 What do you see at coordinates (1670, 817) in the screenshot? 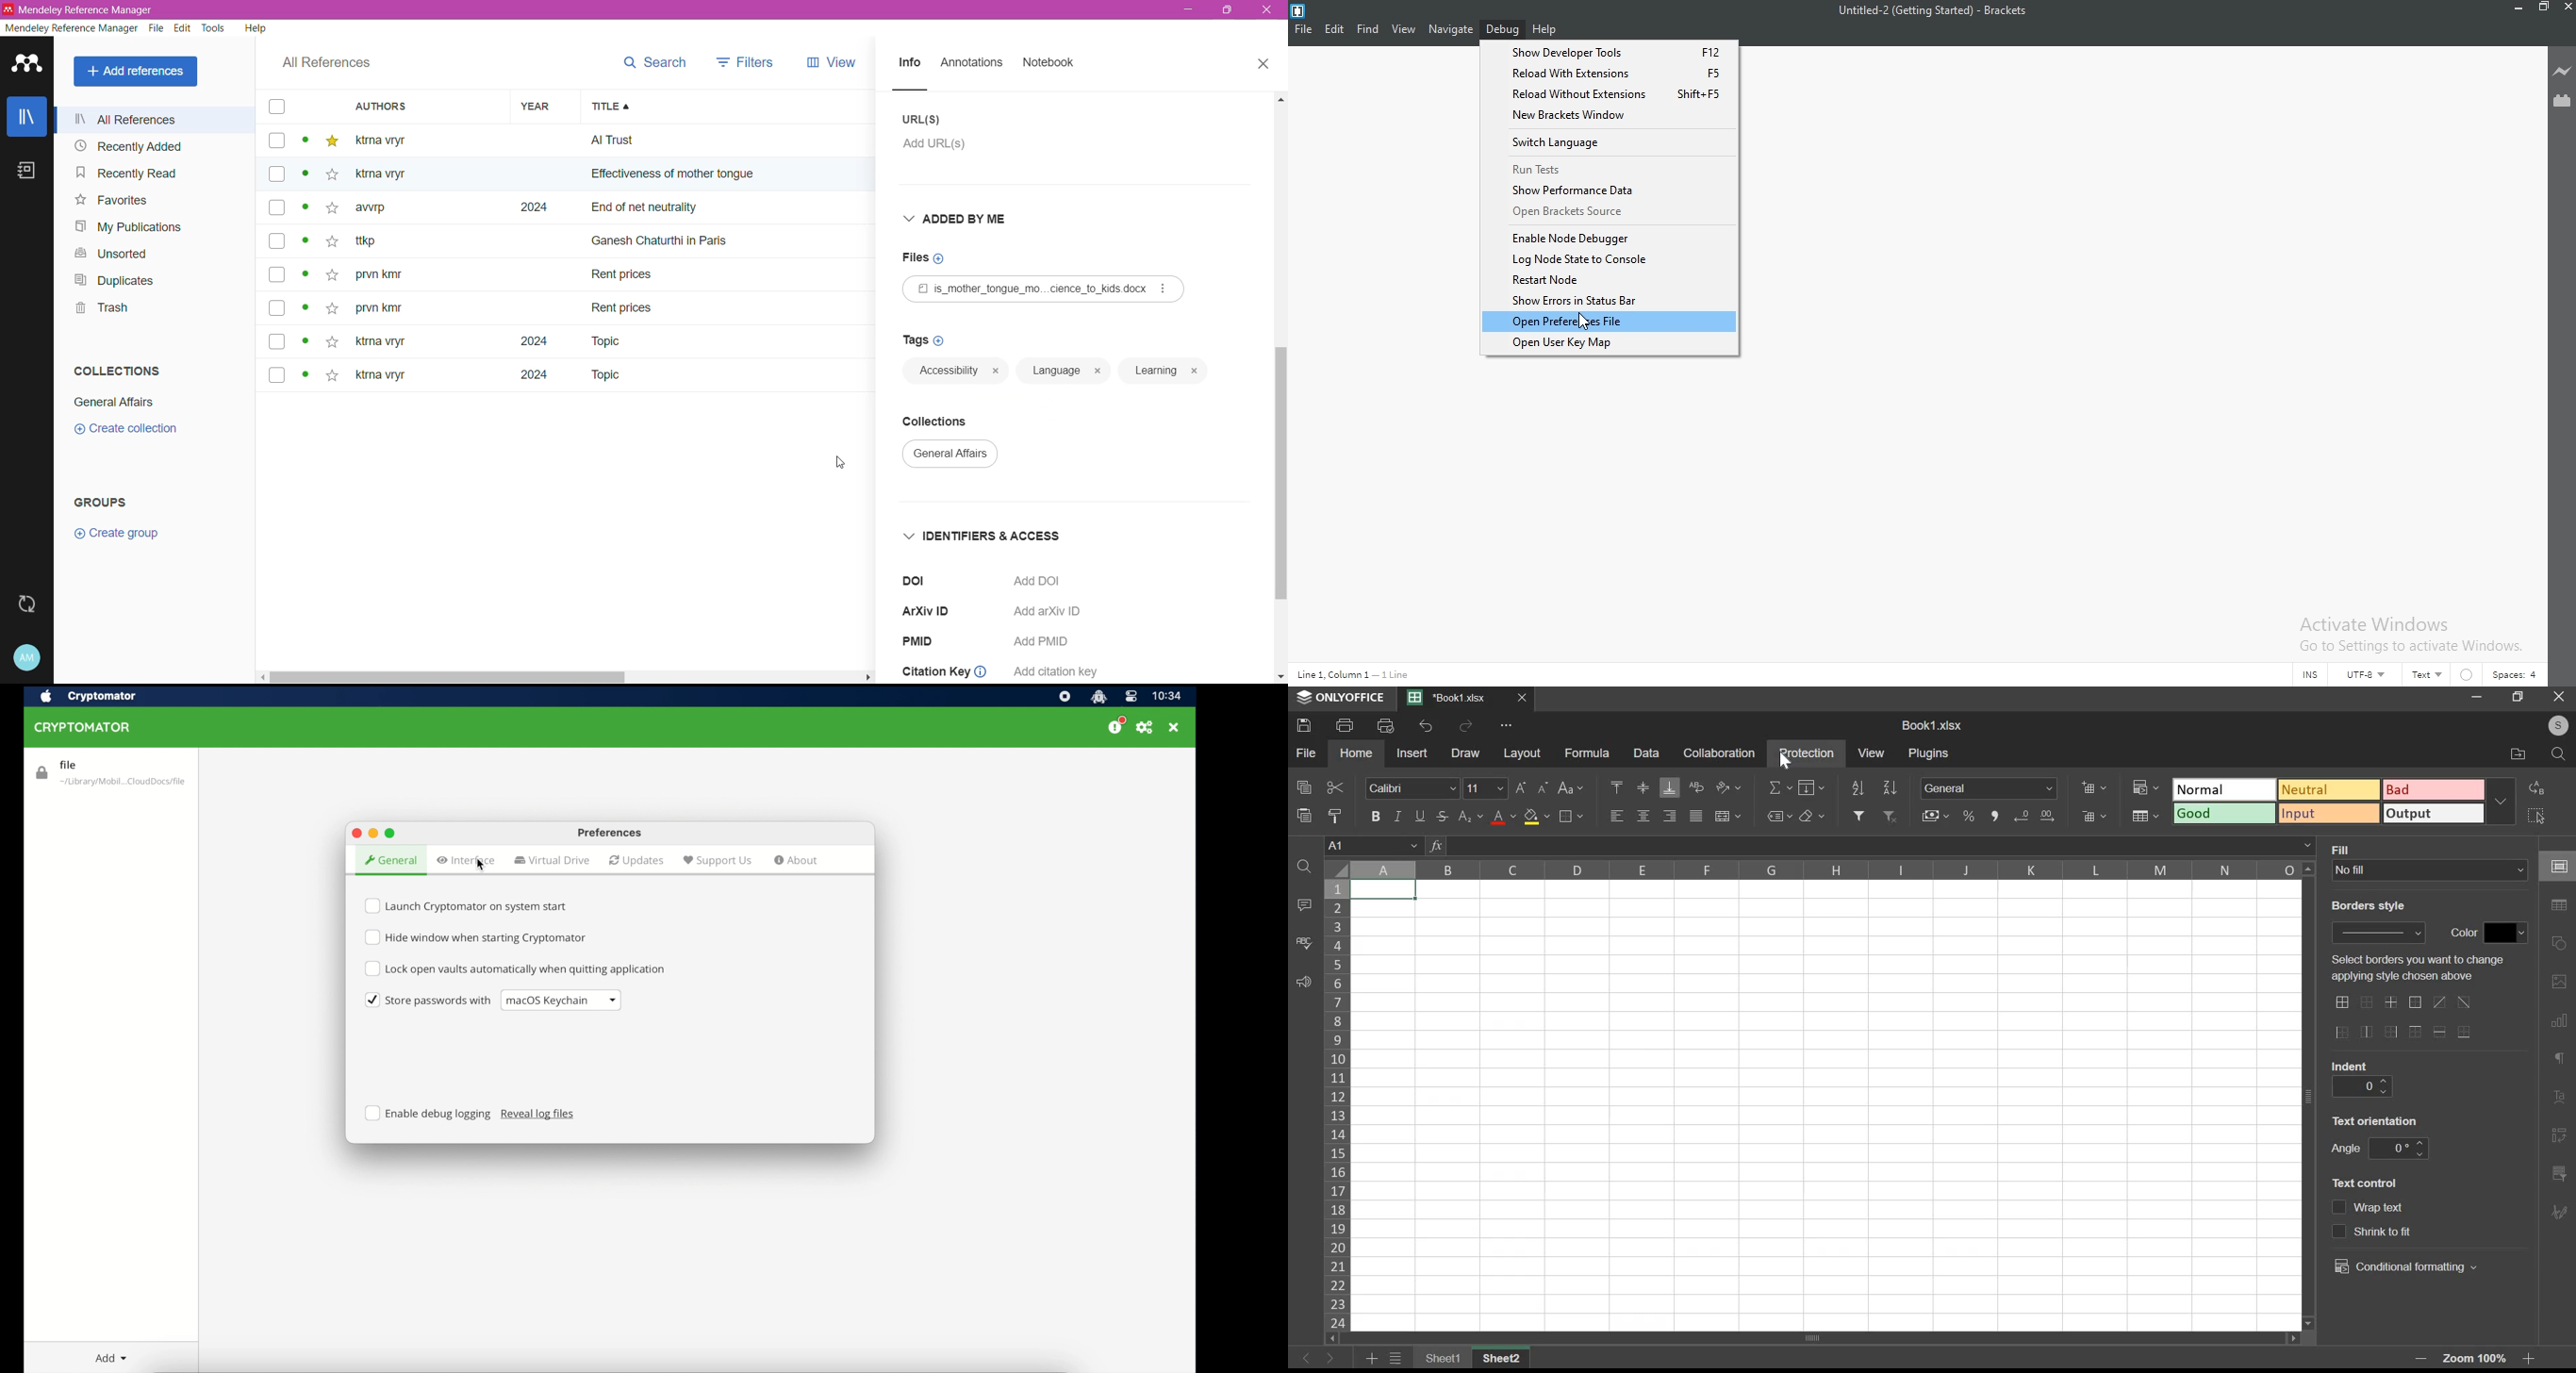
I see `horizontal alignment` at bounding box center [1670, 817].